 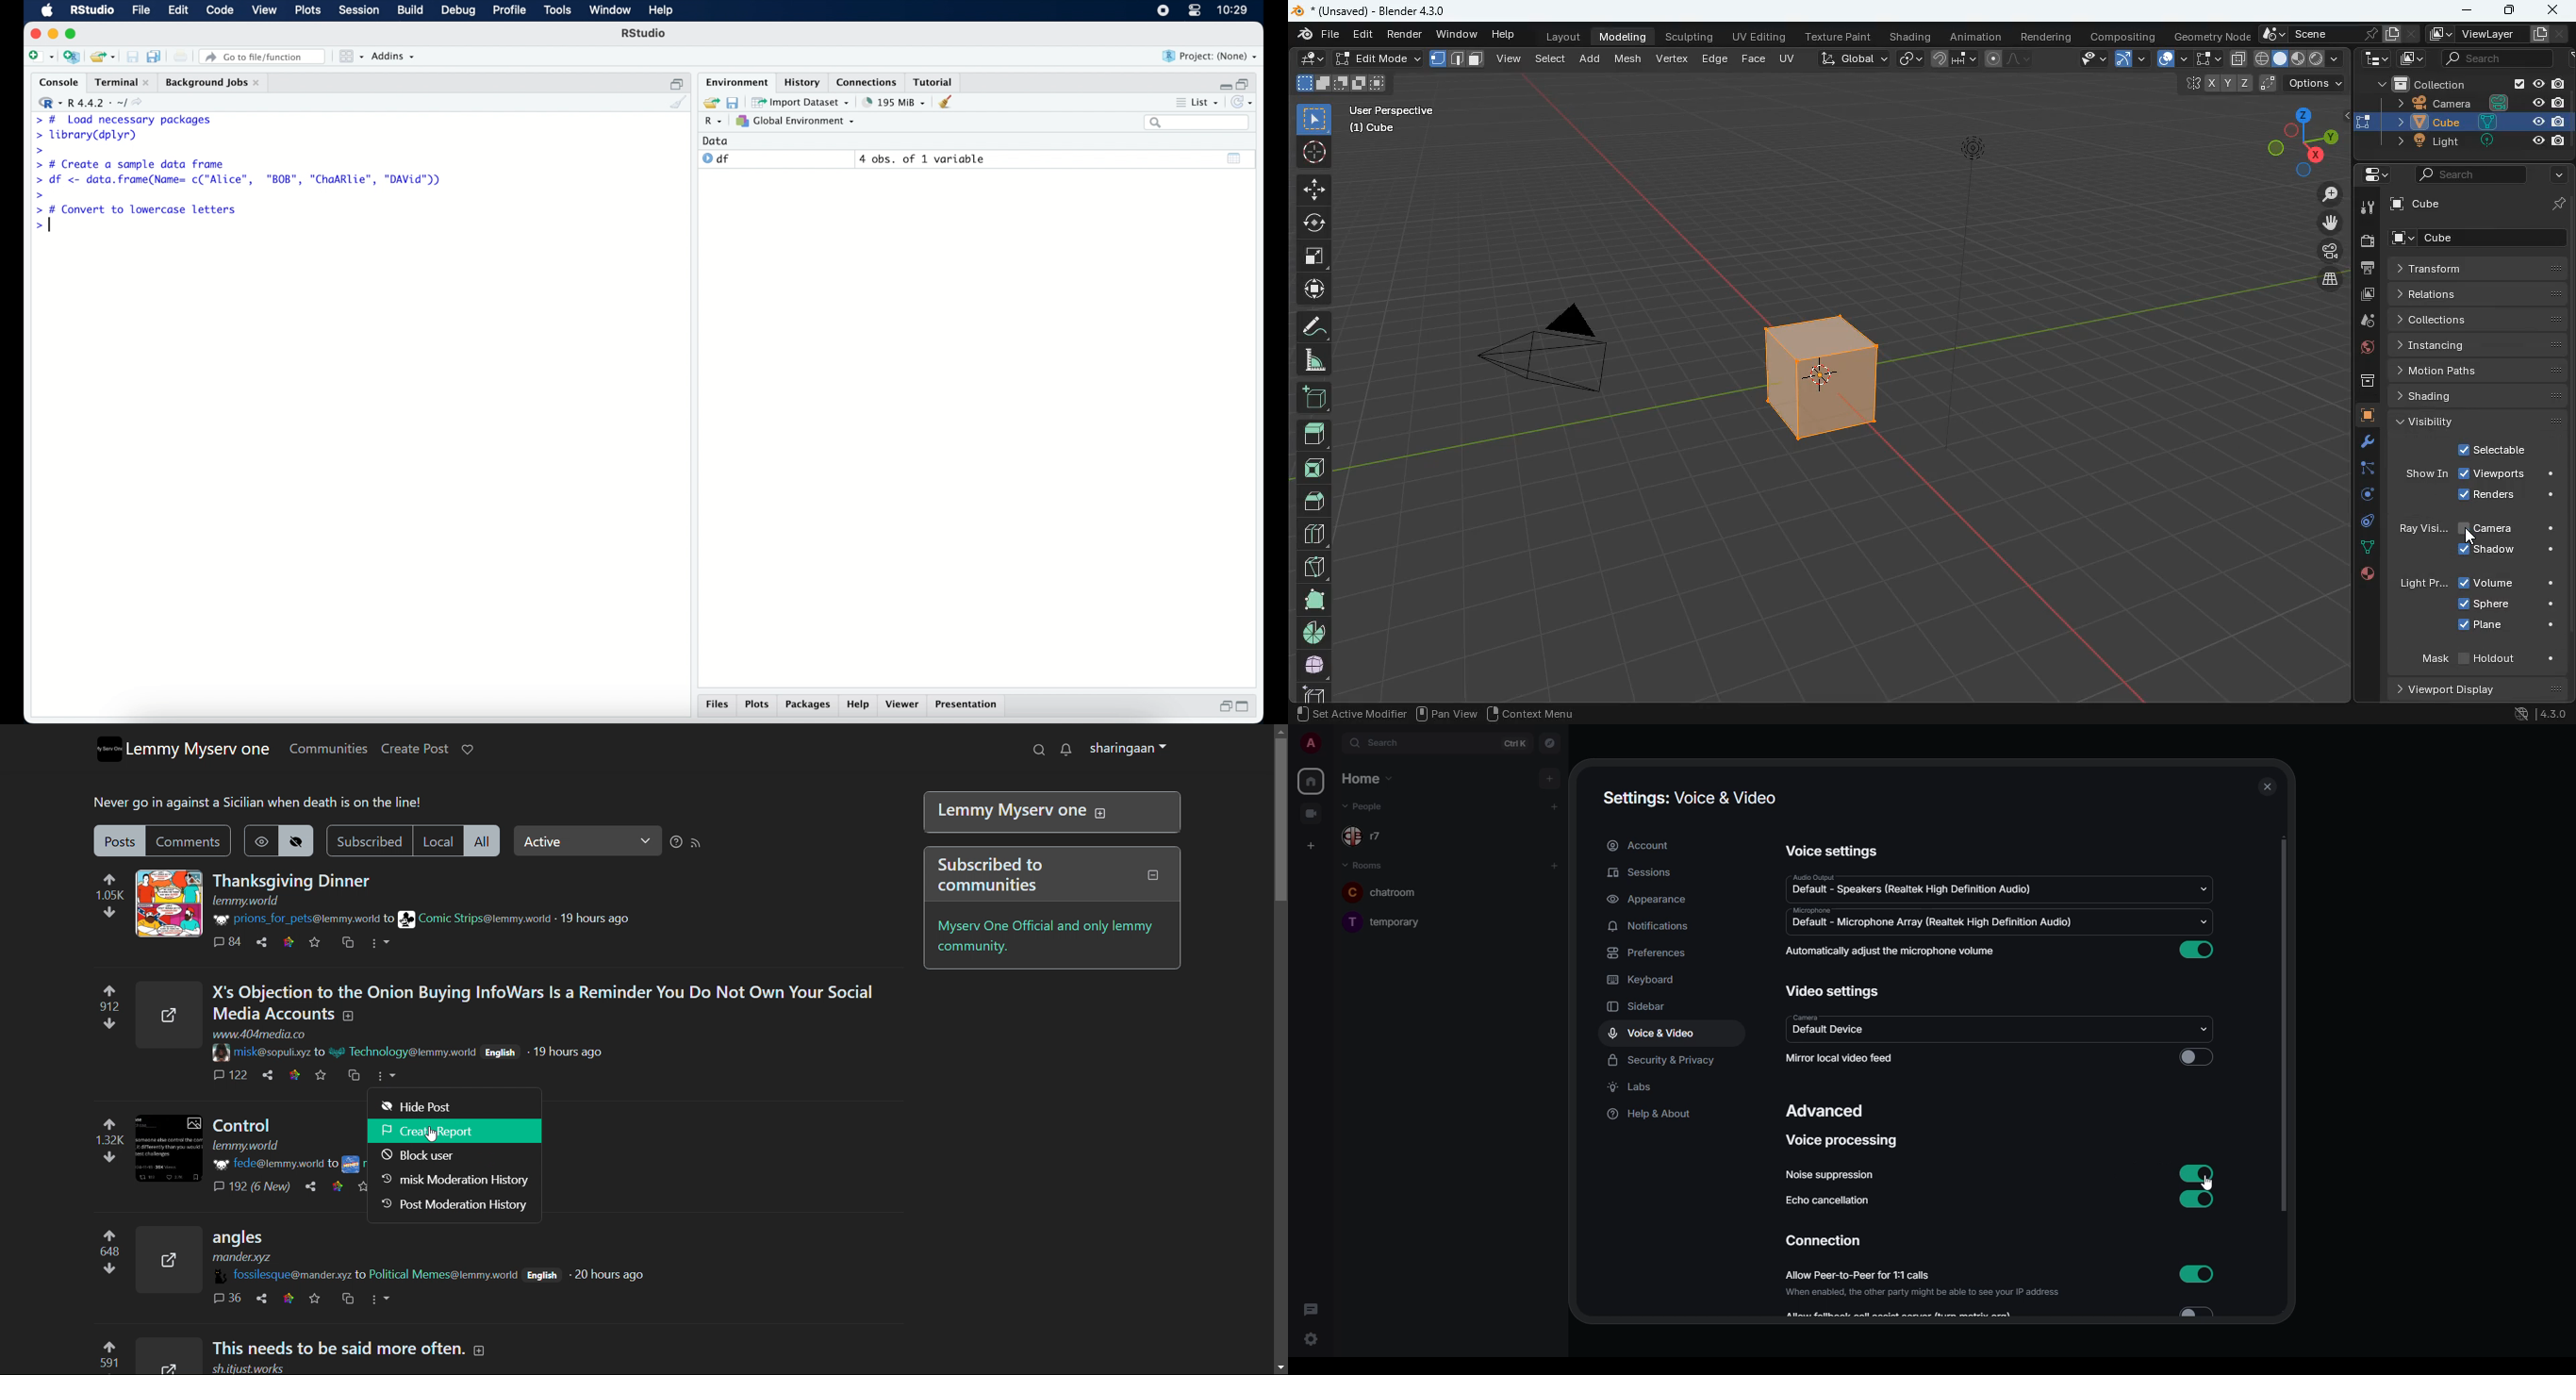 I want to click on 20 hours ago (post time), so click(x=606, y=1274).